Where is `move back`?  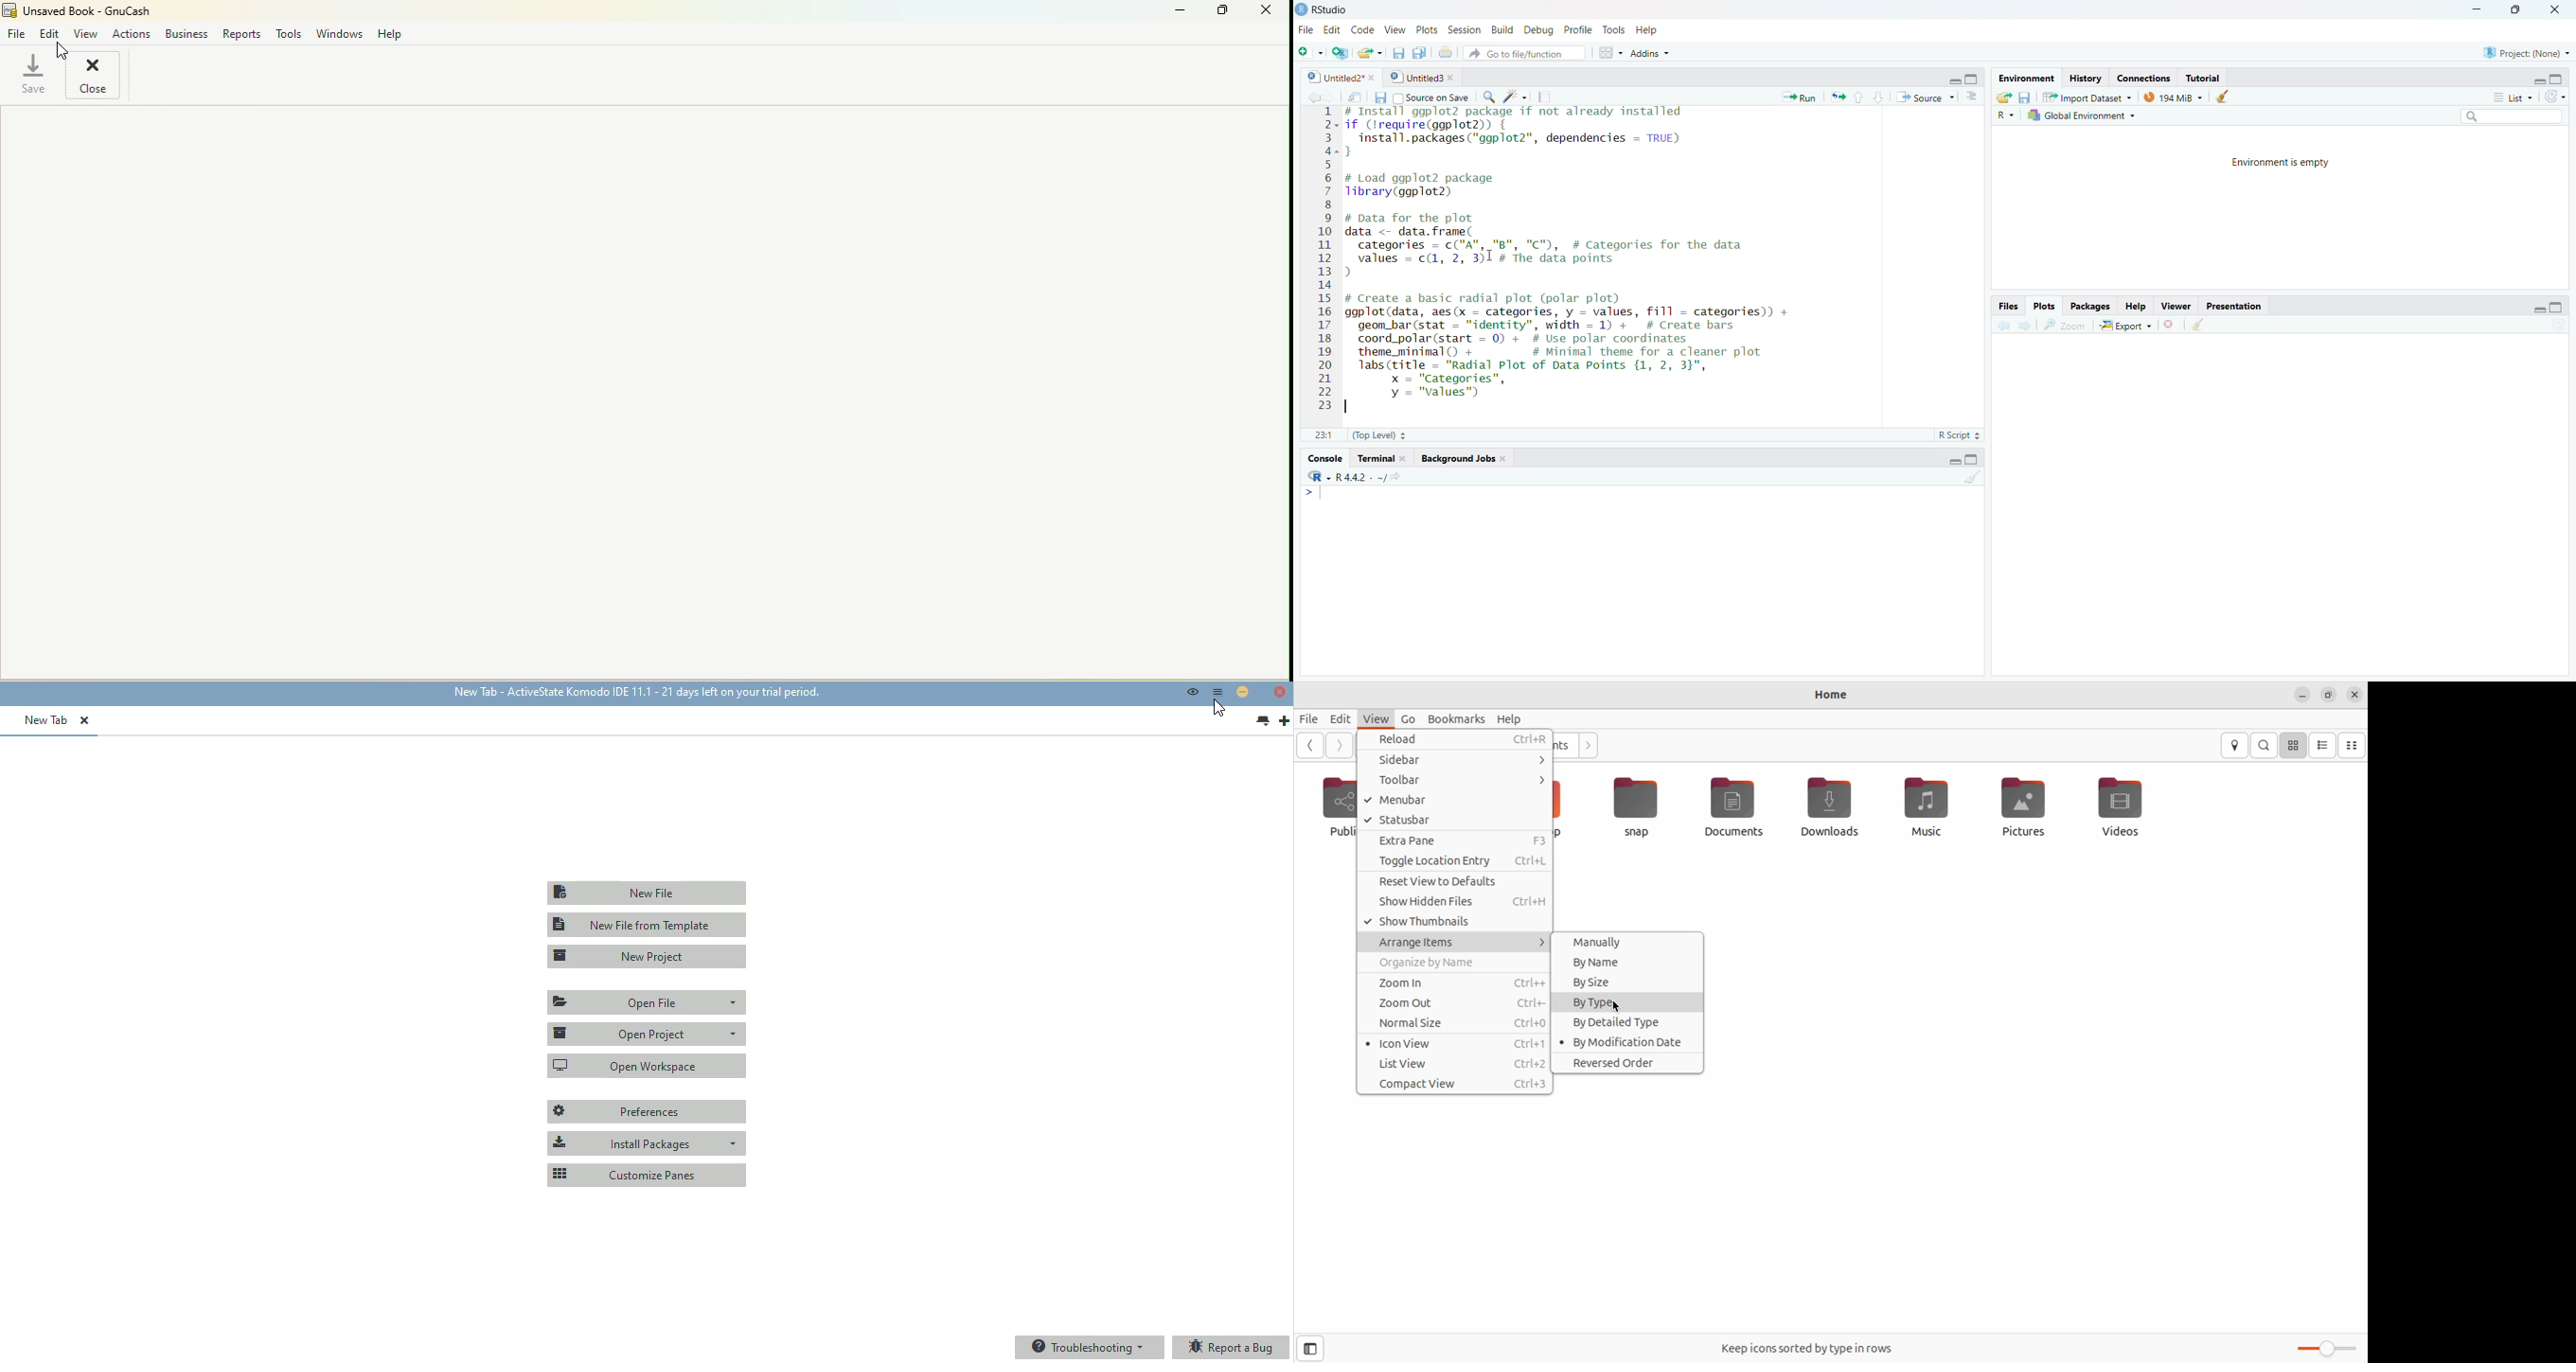
move back is located at coordinates (1312, 97).